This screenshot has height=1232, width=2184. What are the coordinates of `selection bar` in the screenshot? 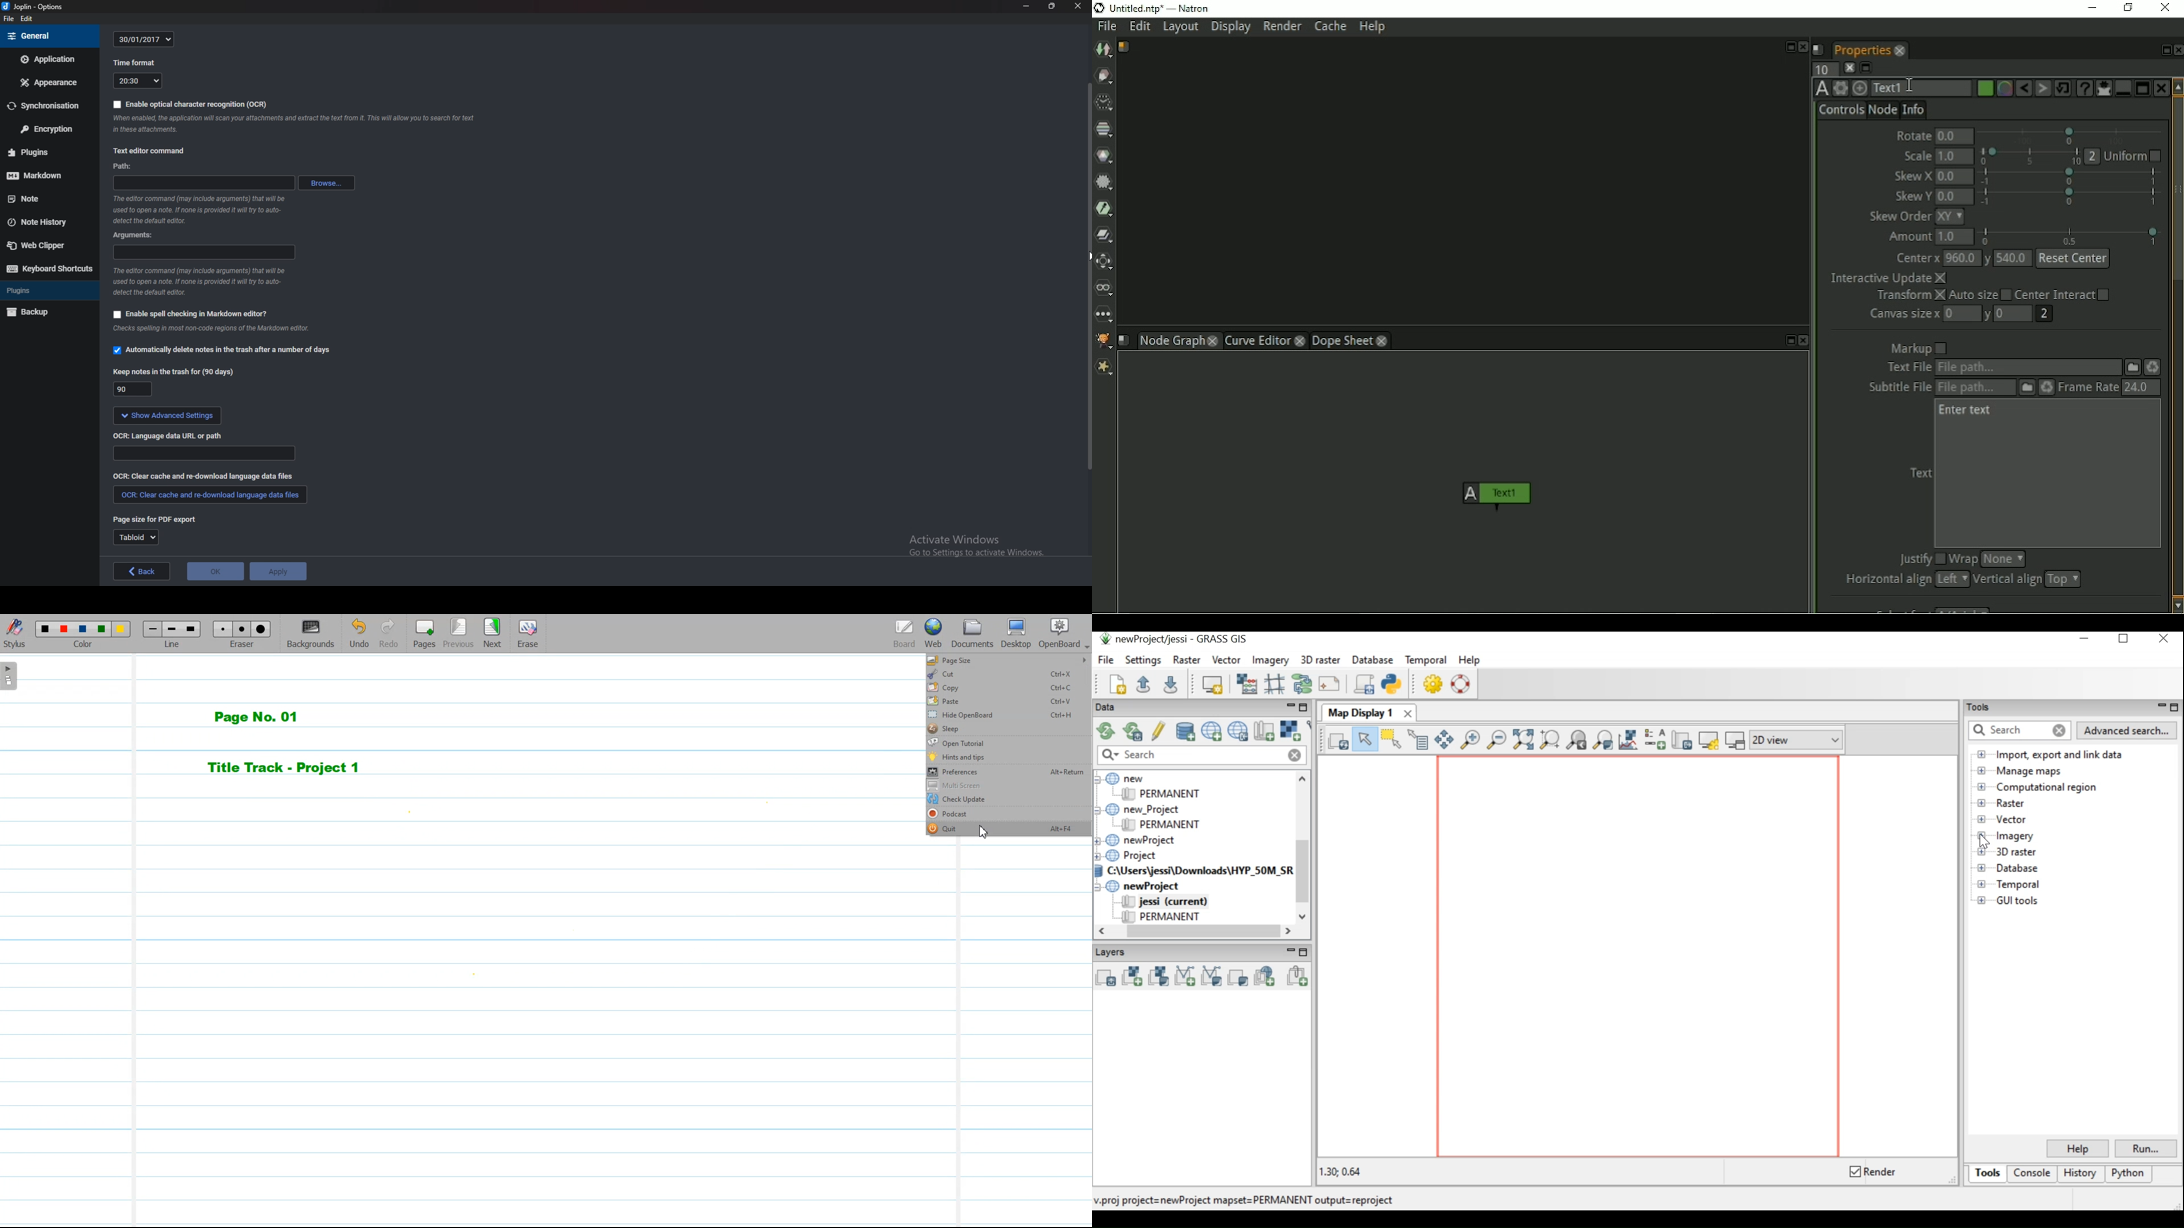 It's located at (2070, 236).